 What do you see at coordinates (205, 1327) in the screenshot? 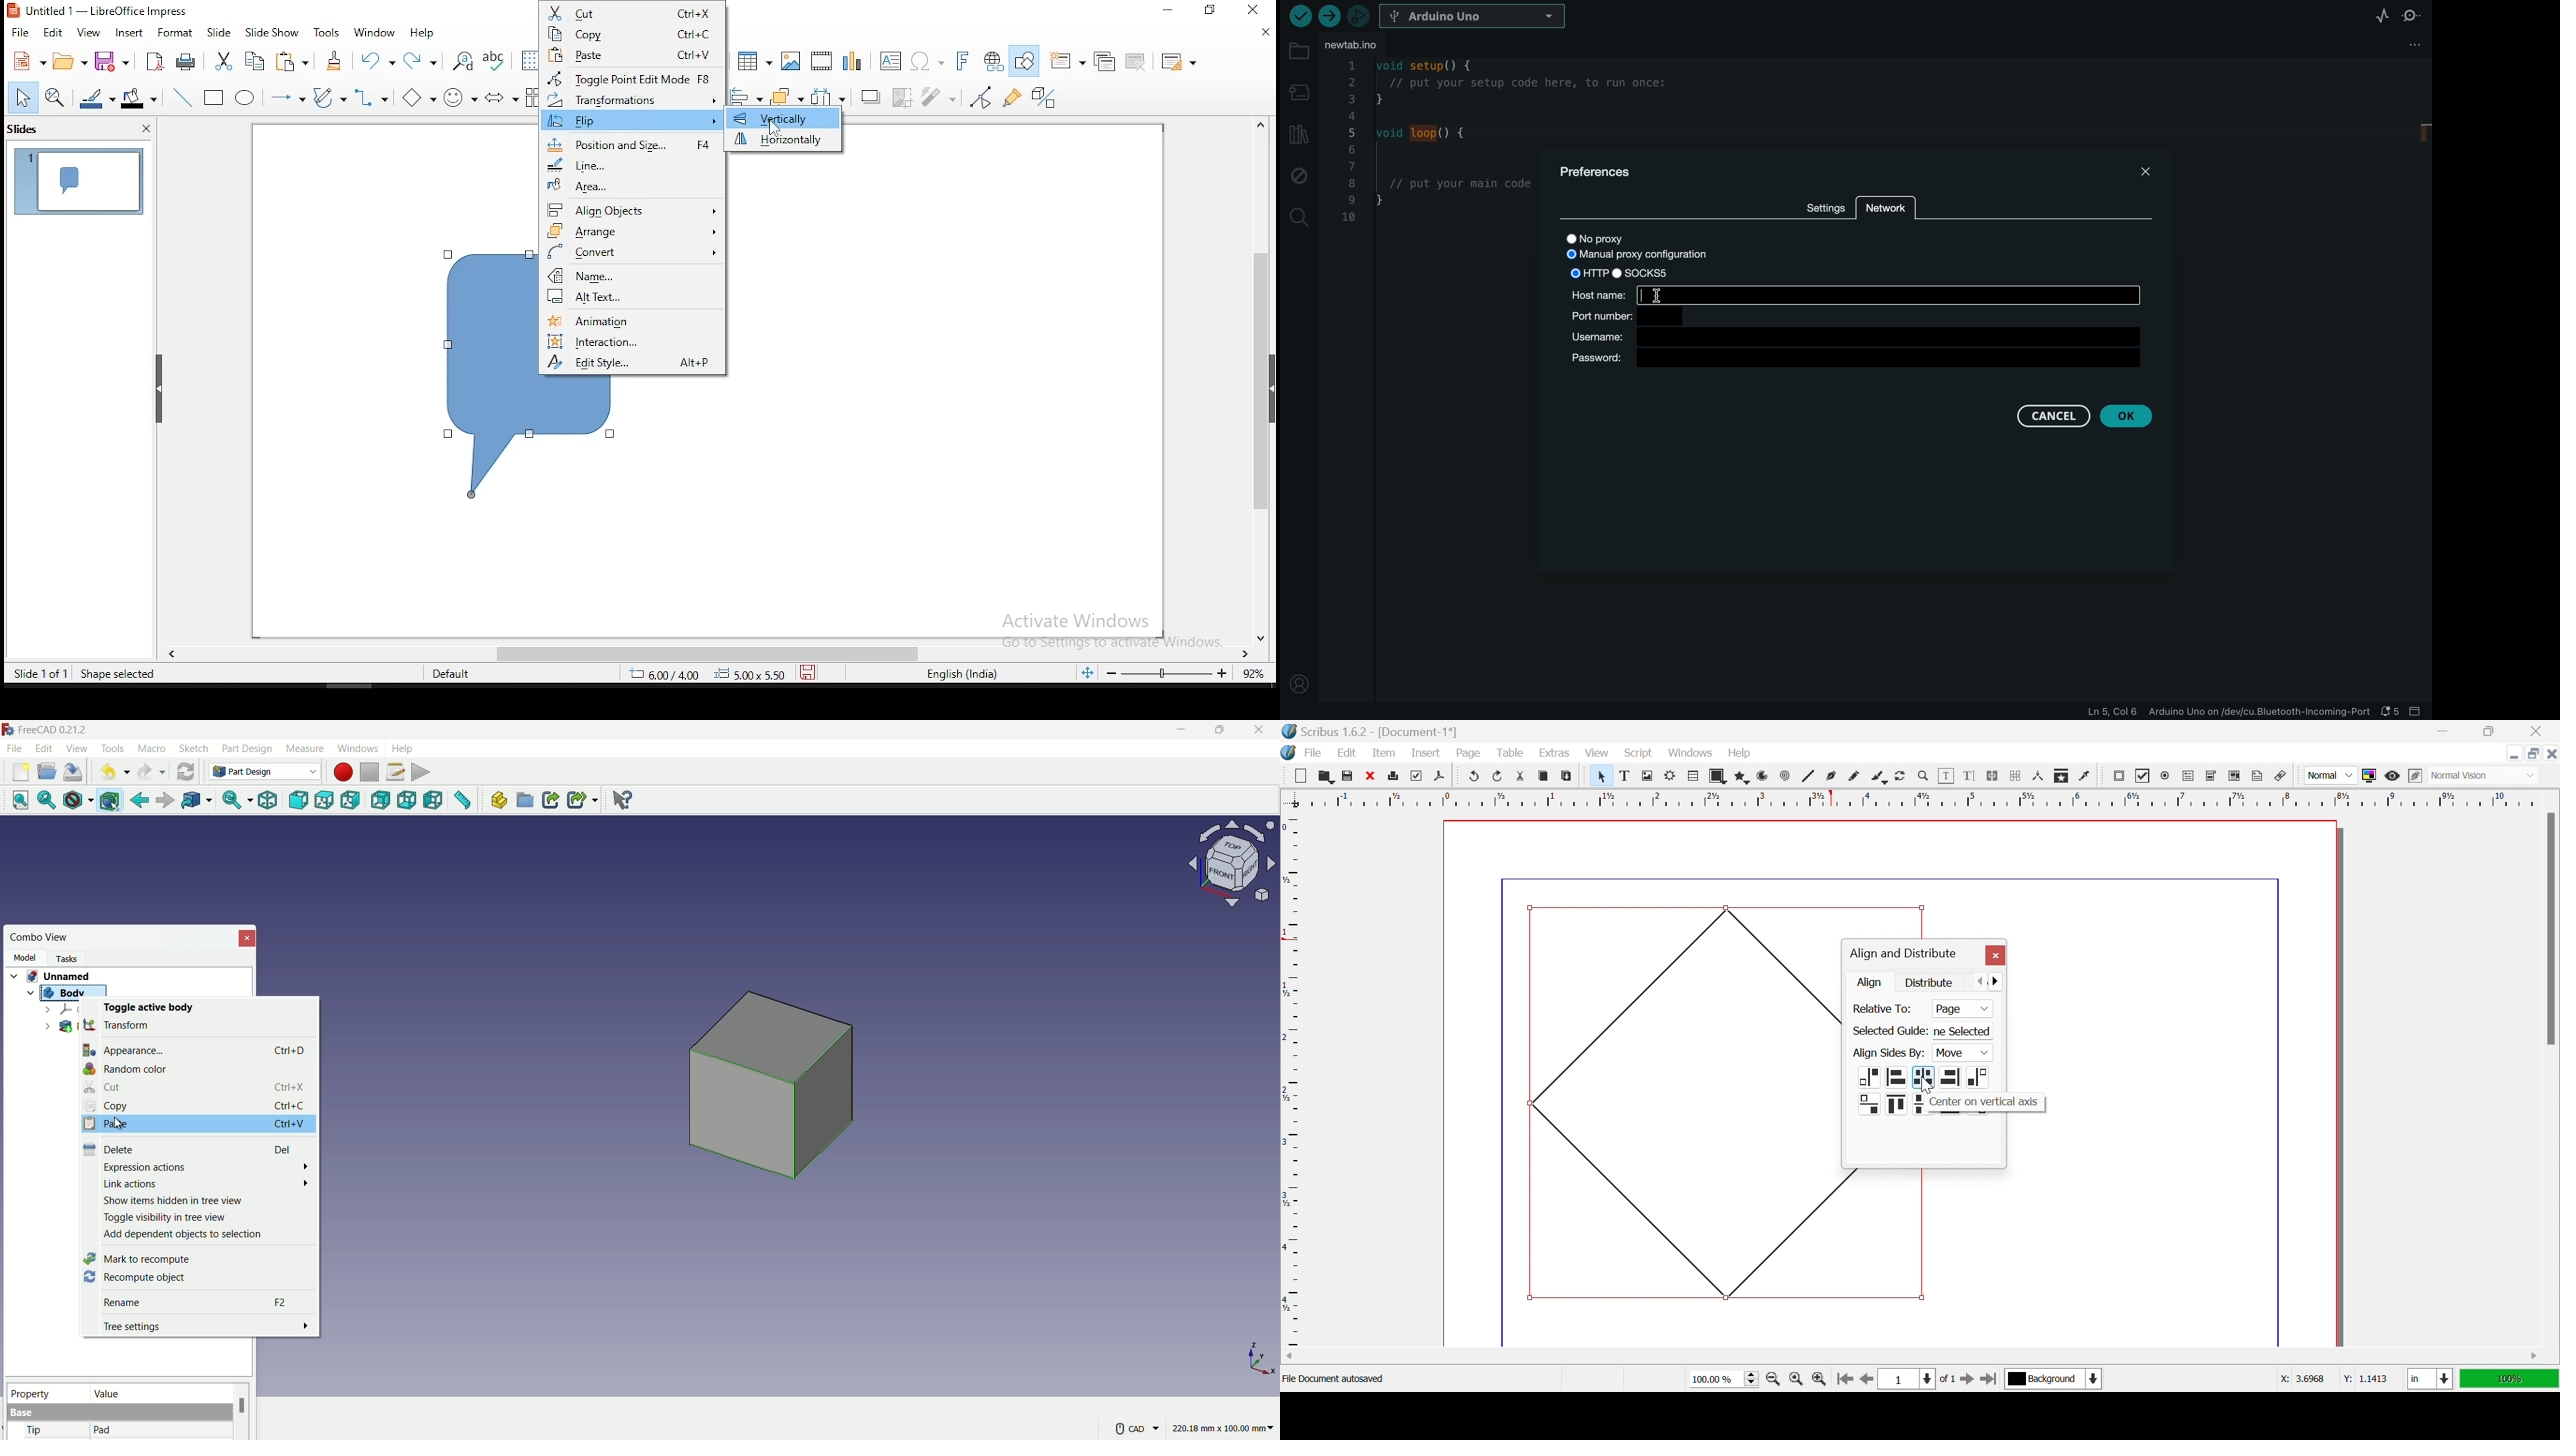
I see `Tree settings` at bounding box center [205, 1327].